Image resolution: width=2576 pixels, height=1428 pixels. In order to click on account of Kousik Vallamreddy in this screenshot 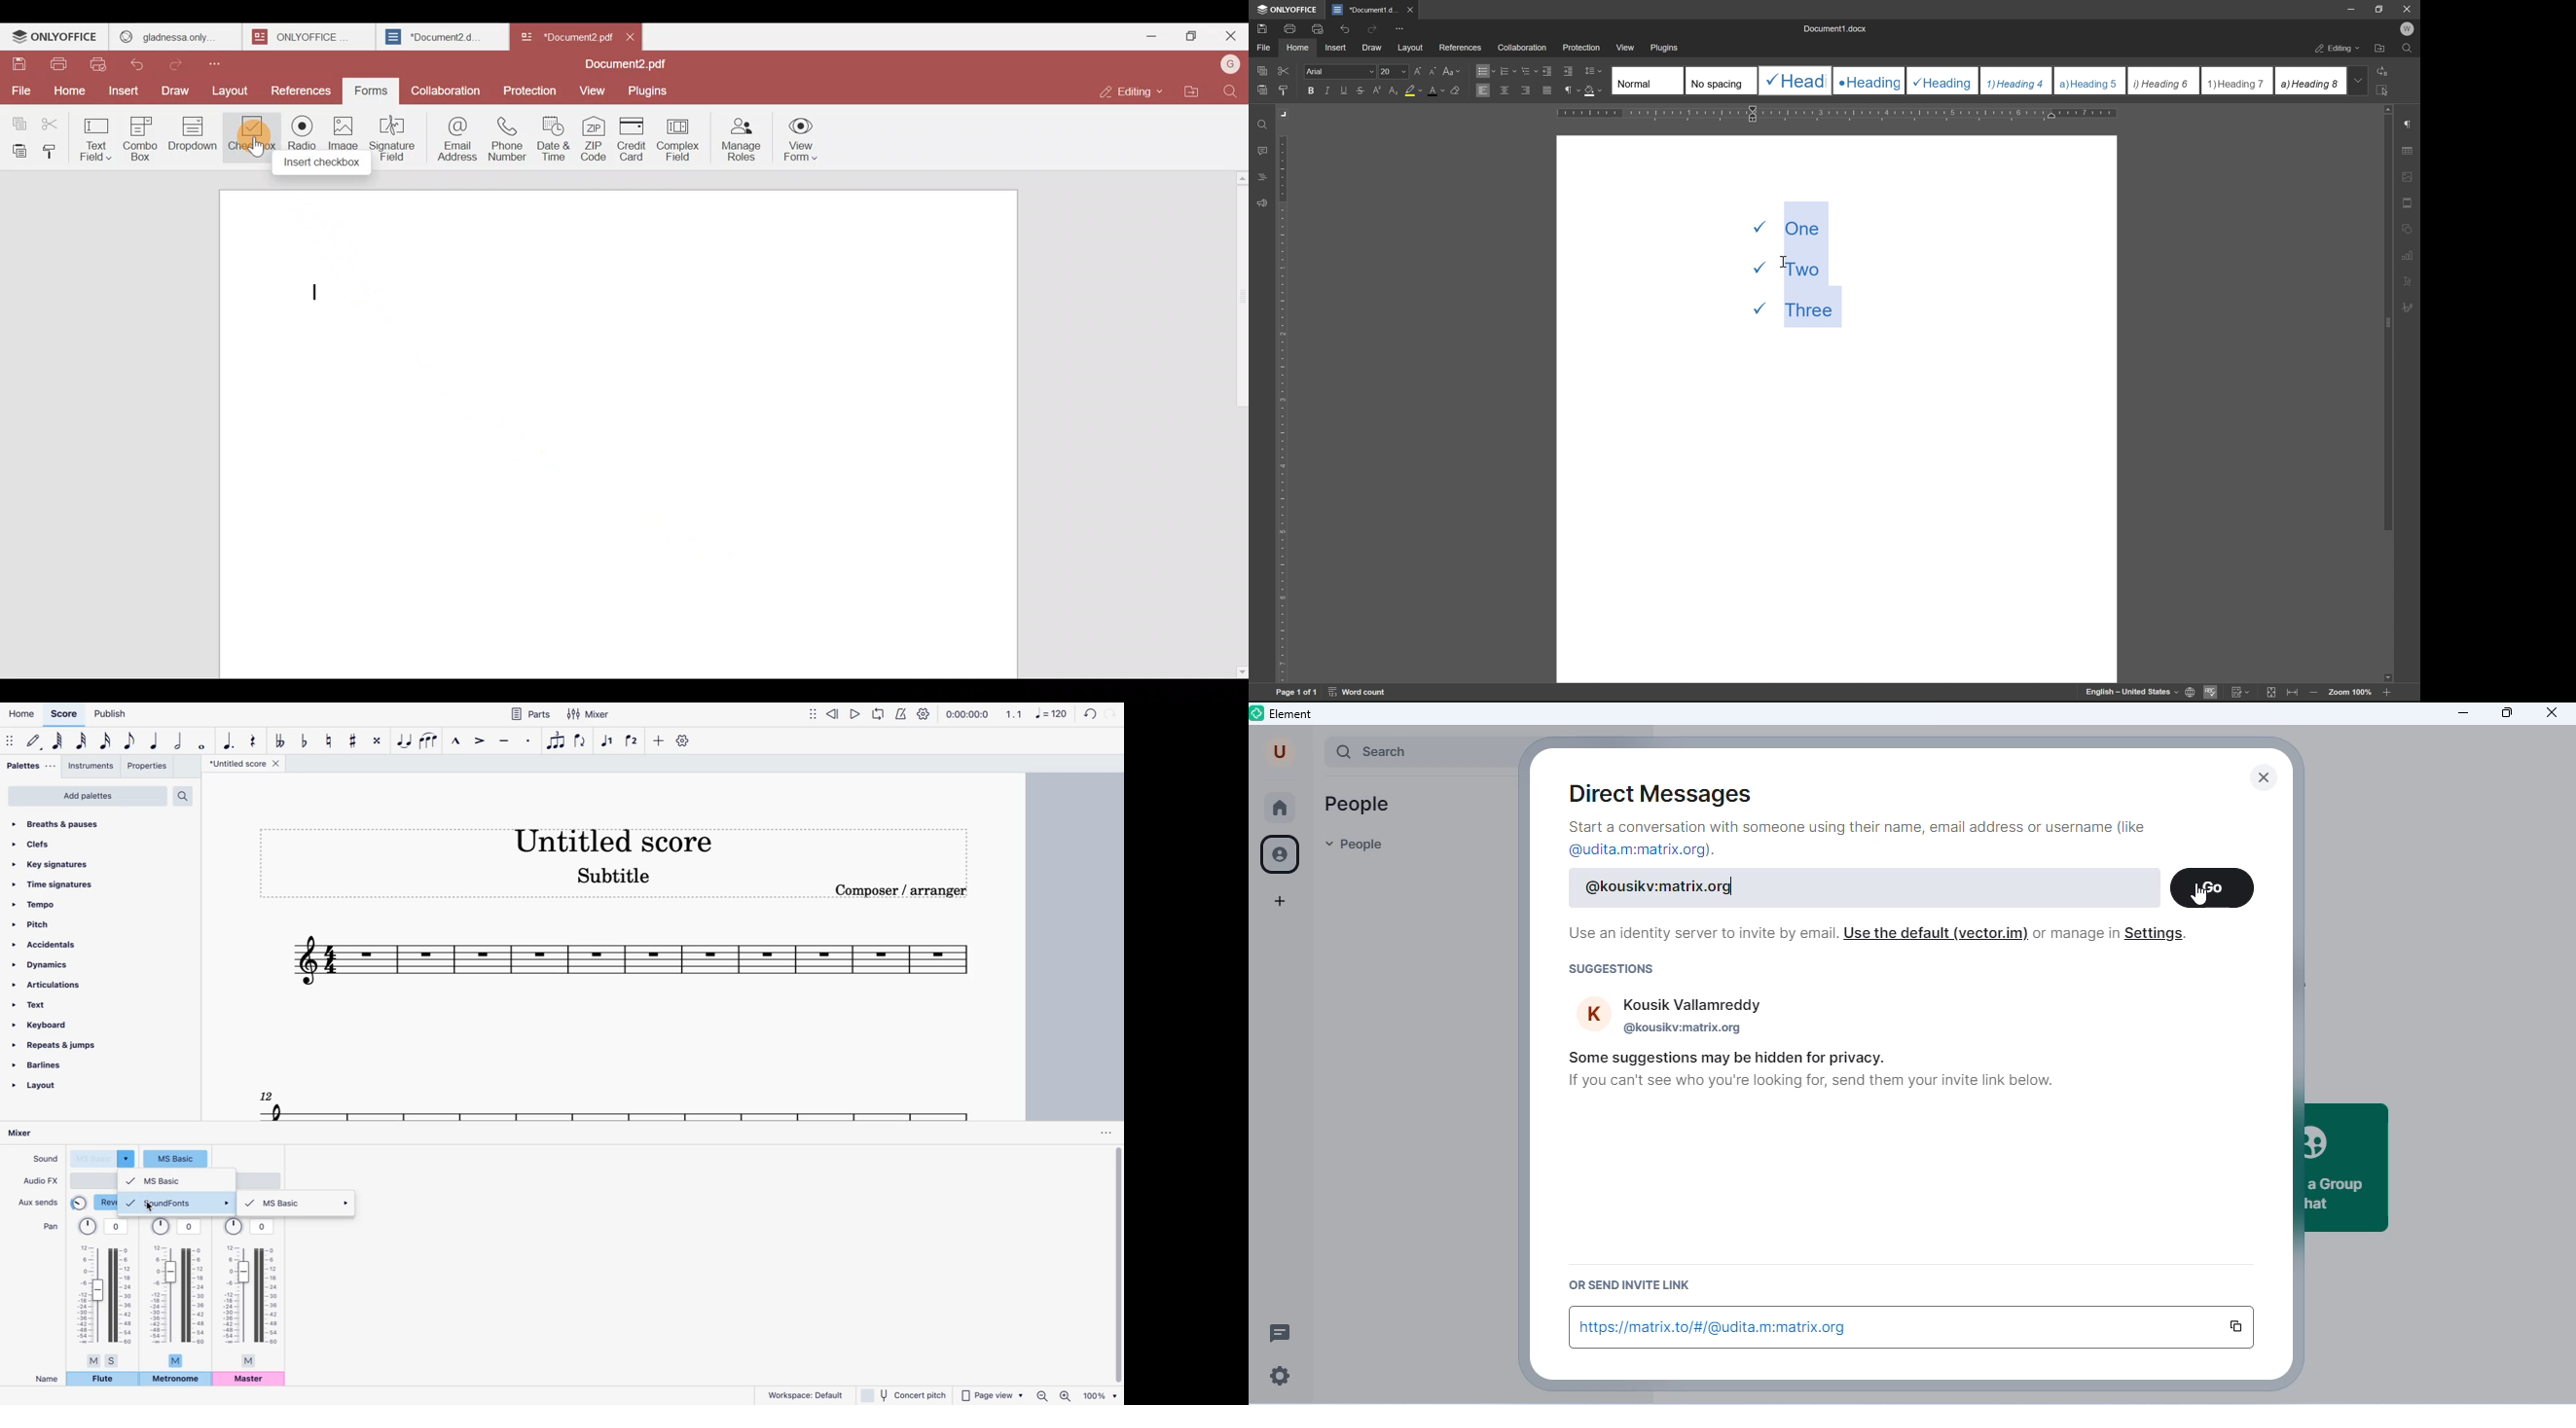, I will do `click(1669, 1015)`.